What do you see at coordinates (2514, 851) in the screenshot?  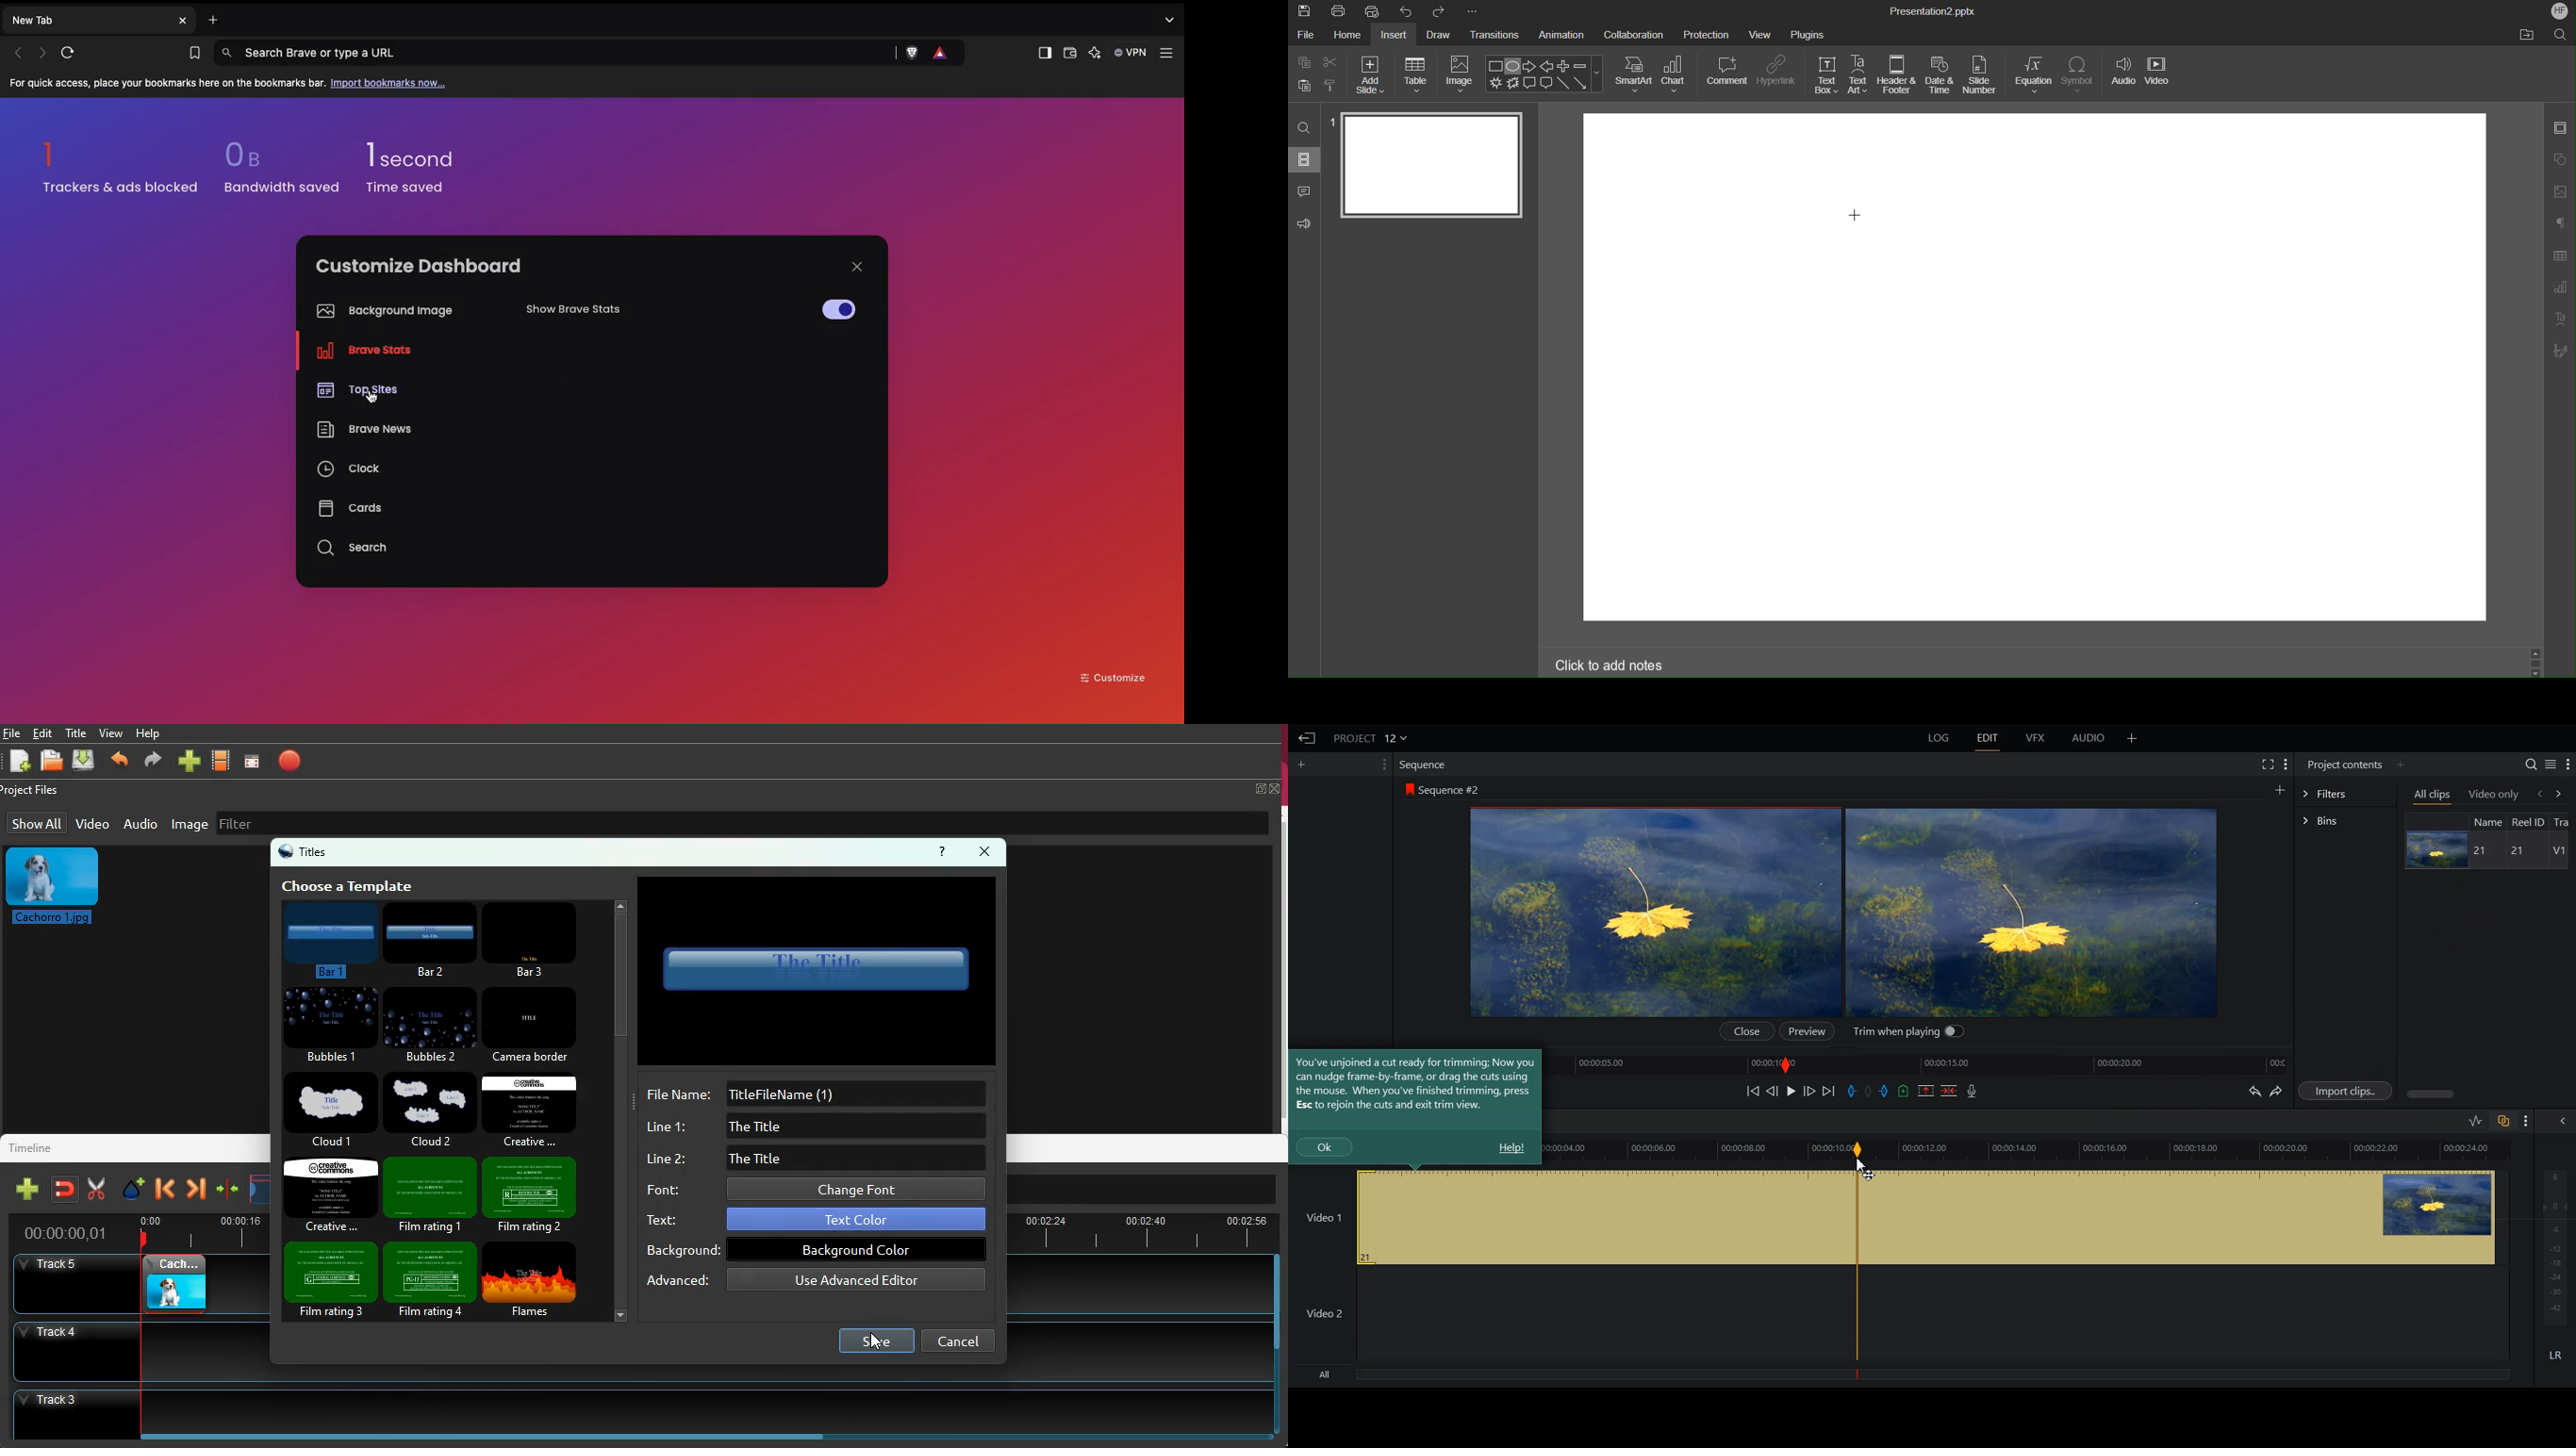 I see `21` at bounding box center [2514, 851].